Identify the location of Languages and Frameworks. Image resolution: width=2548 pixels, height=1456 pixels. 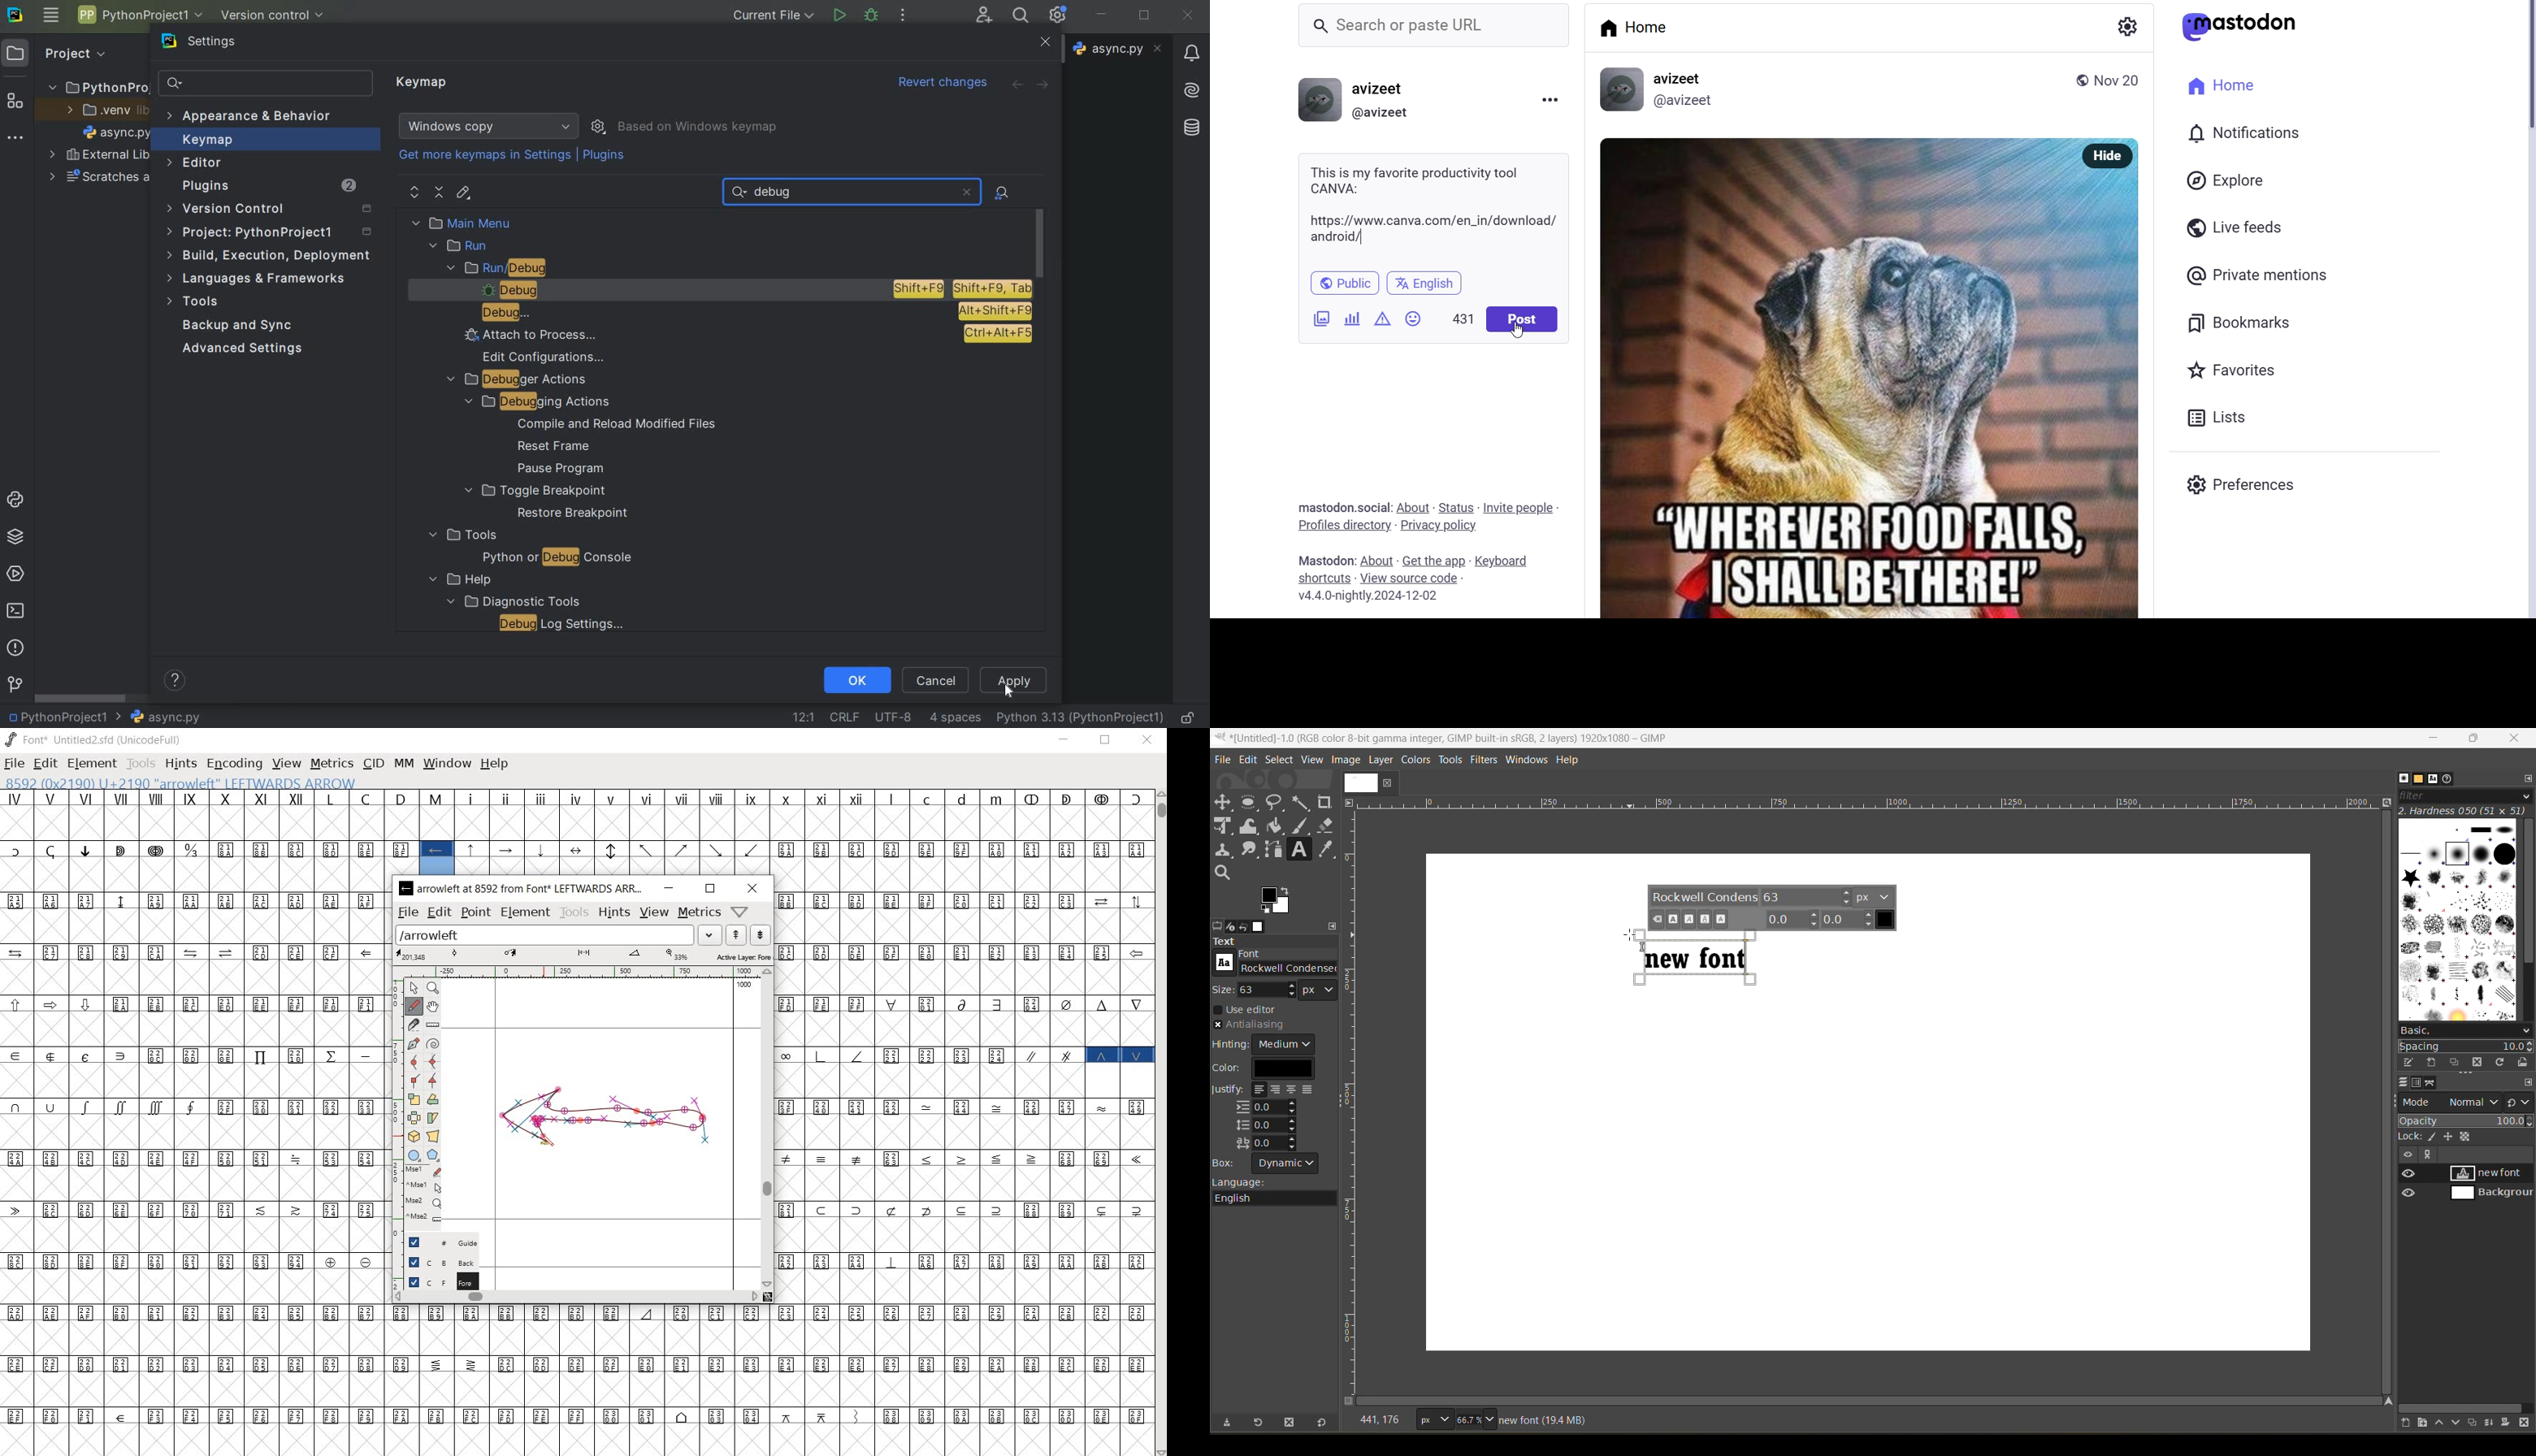
(261, 279).